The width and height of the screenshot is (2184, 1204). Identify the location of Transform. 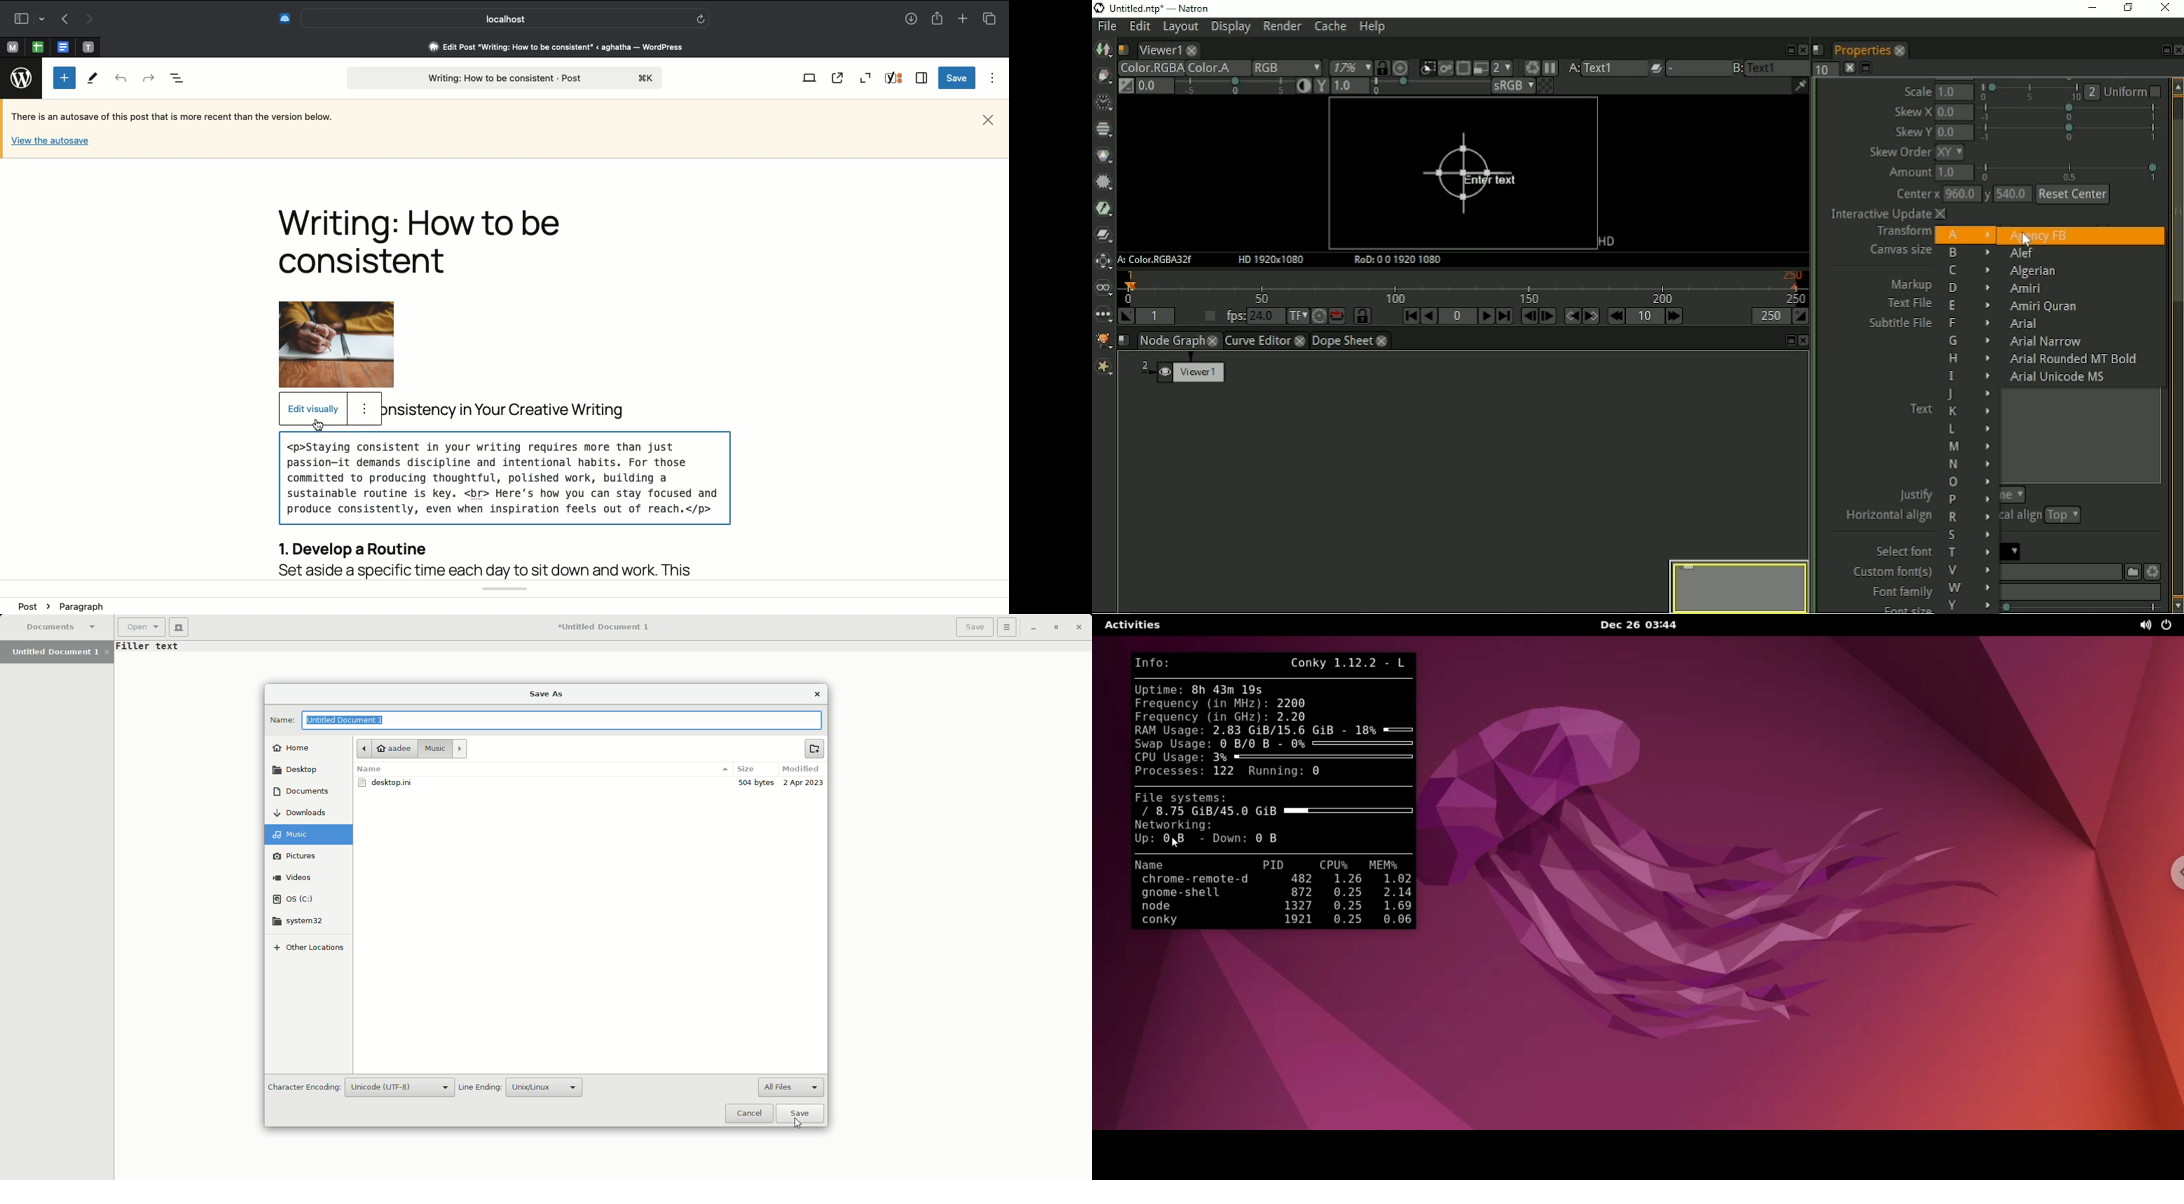
(1900, 233).